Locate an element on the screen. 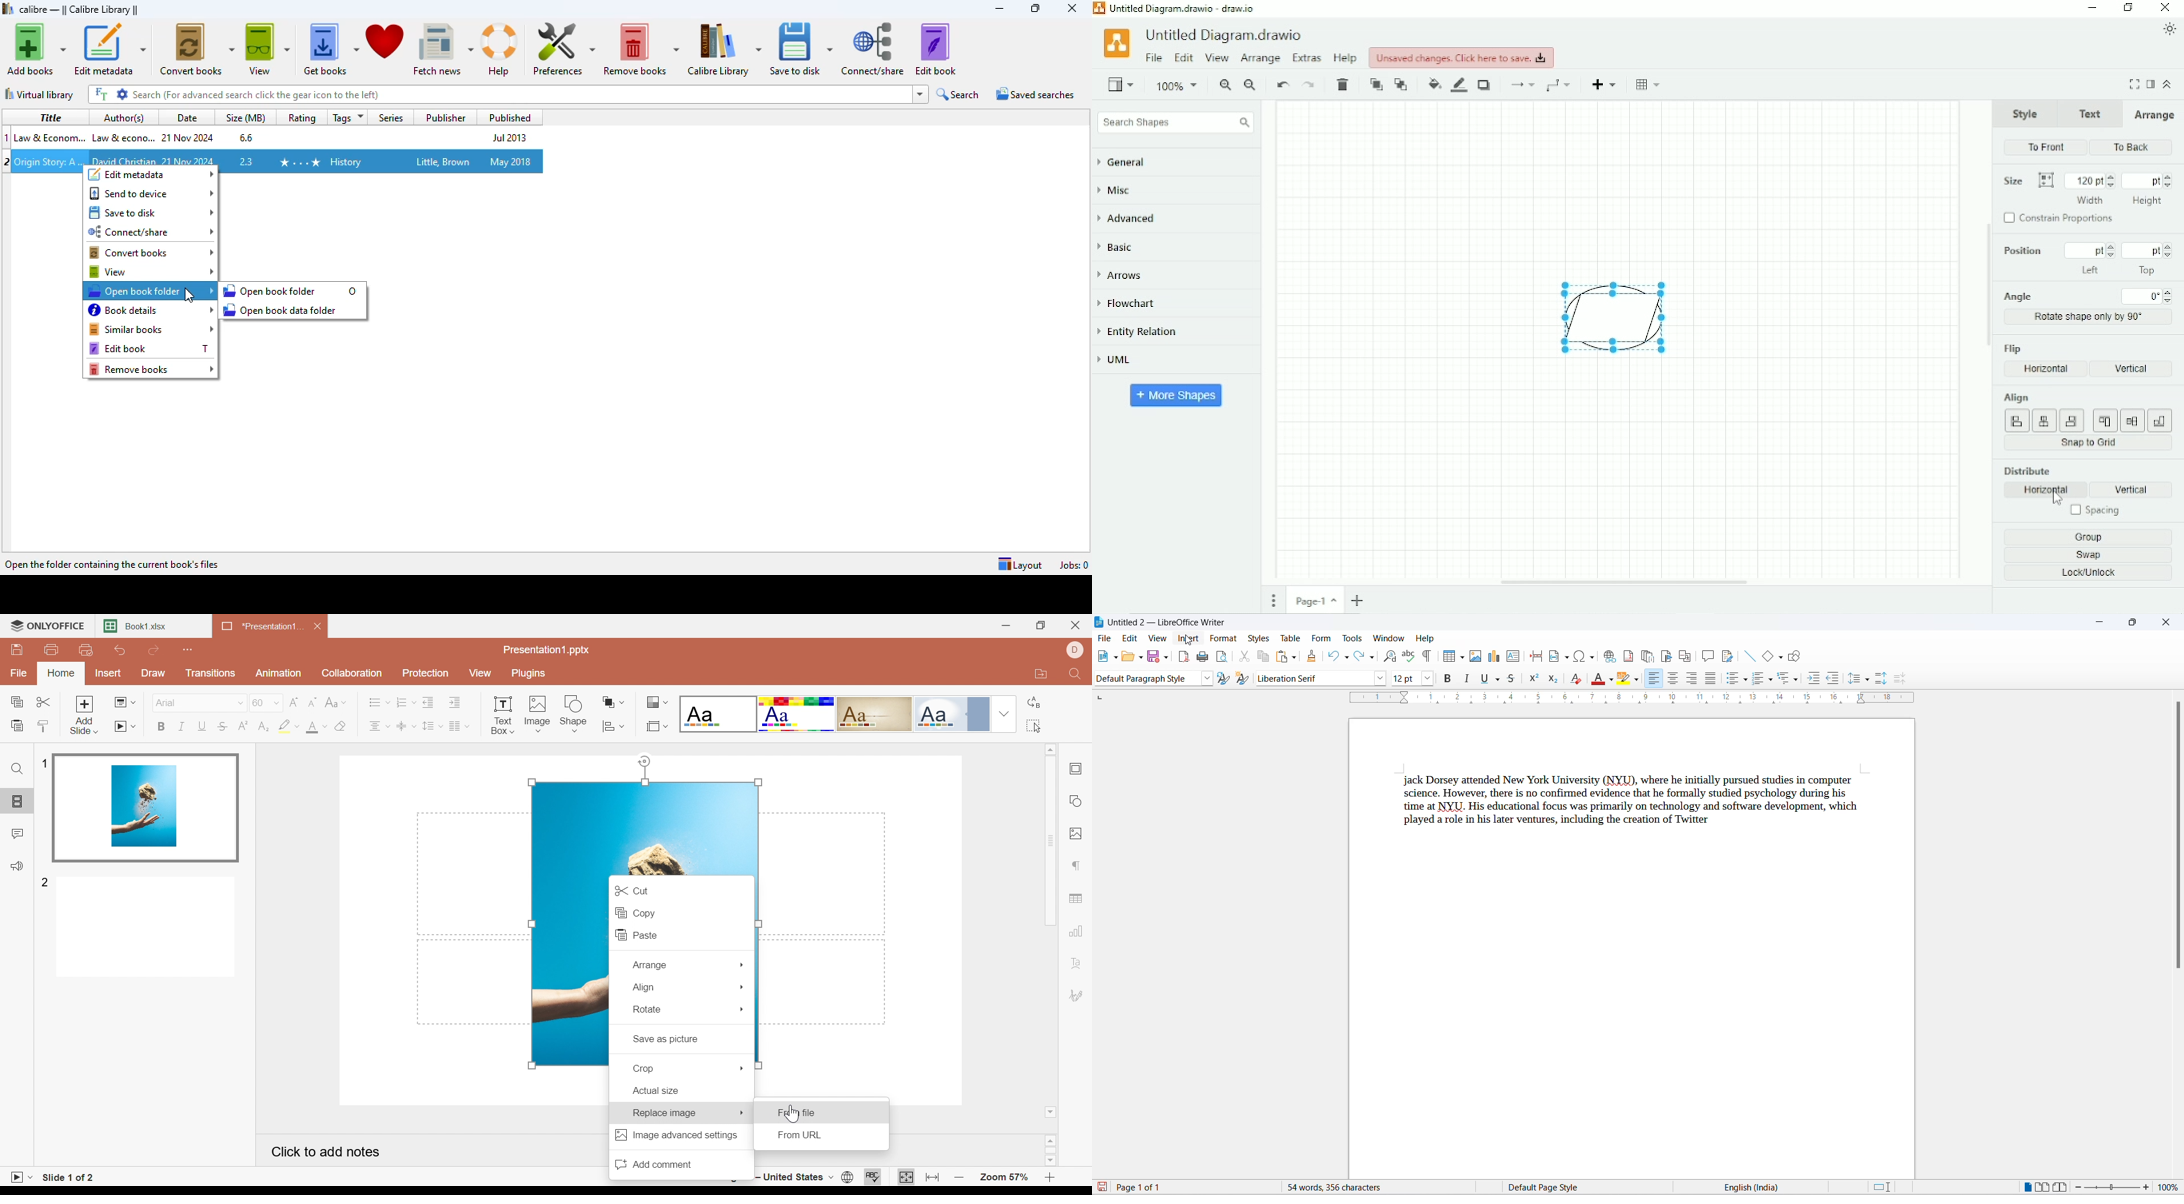 Image resolution: width=2184 pixels, height=1204 pixels. Rotate is located at coordinates (647, 1009).